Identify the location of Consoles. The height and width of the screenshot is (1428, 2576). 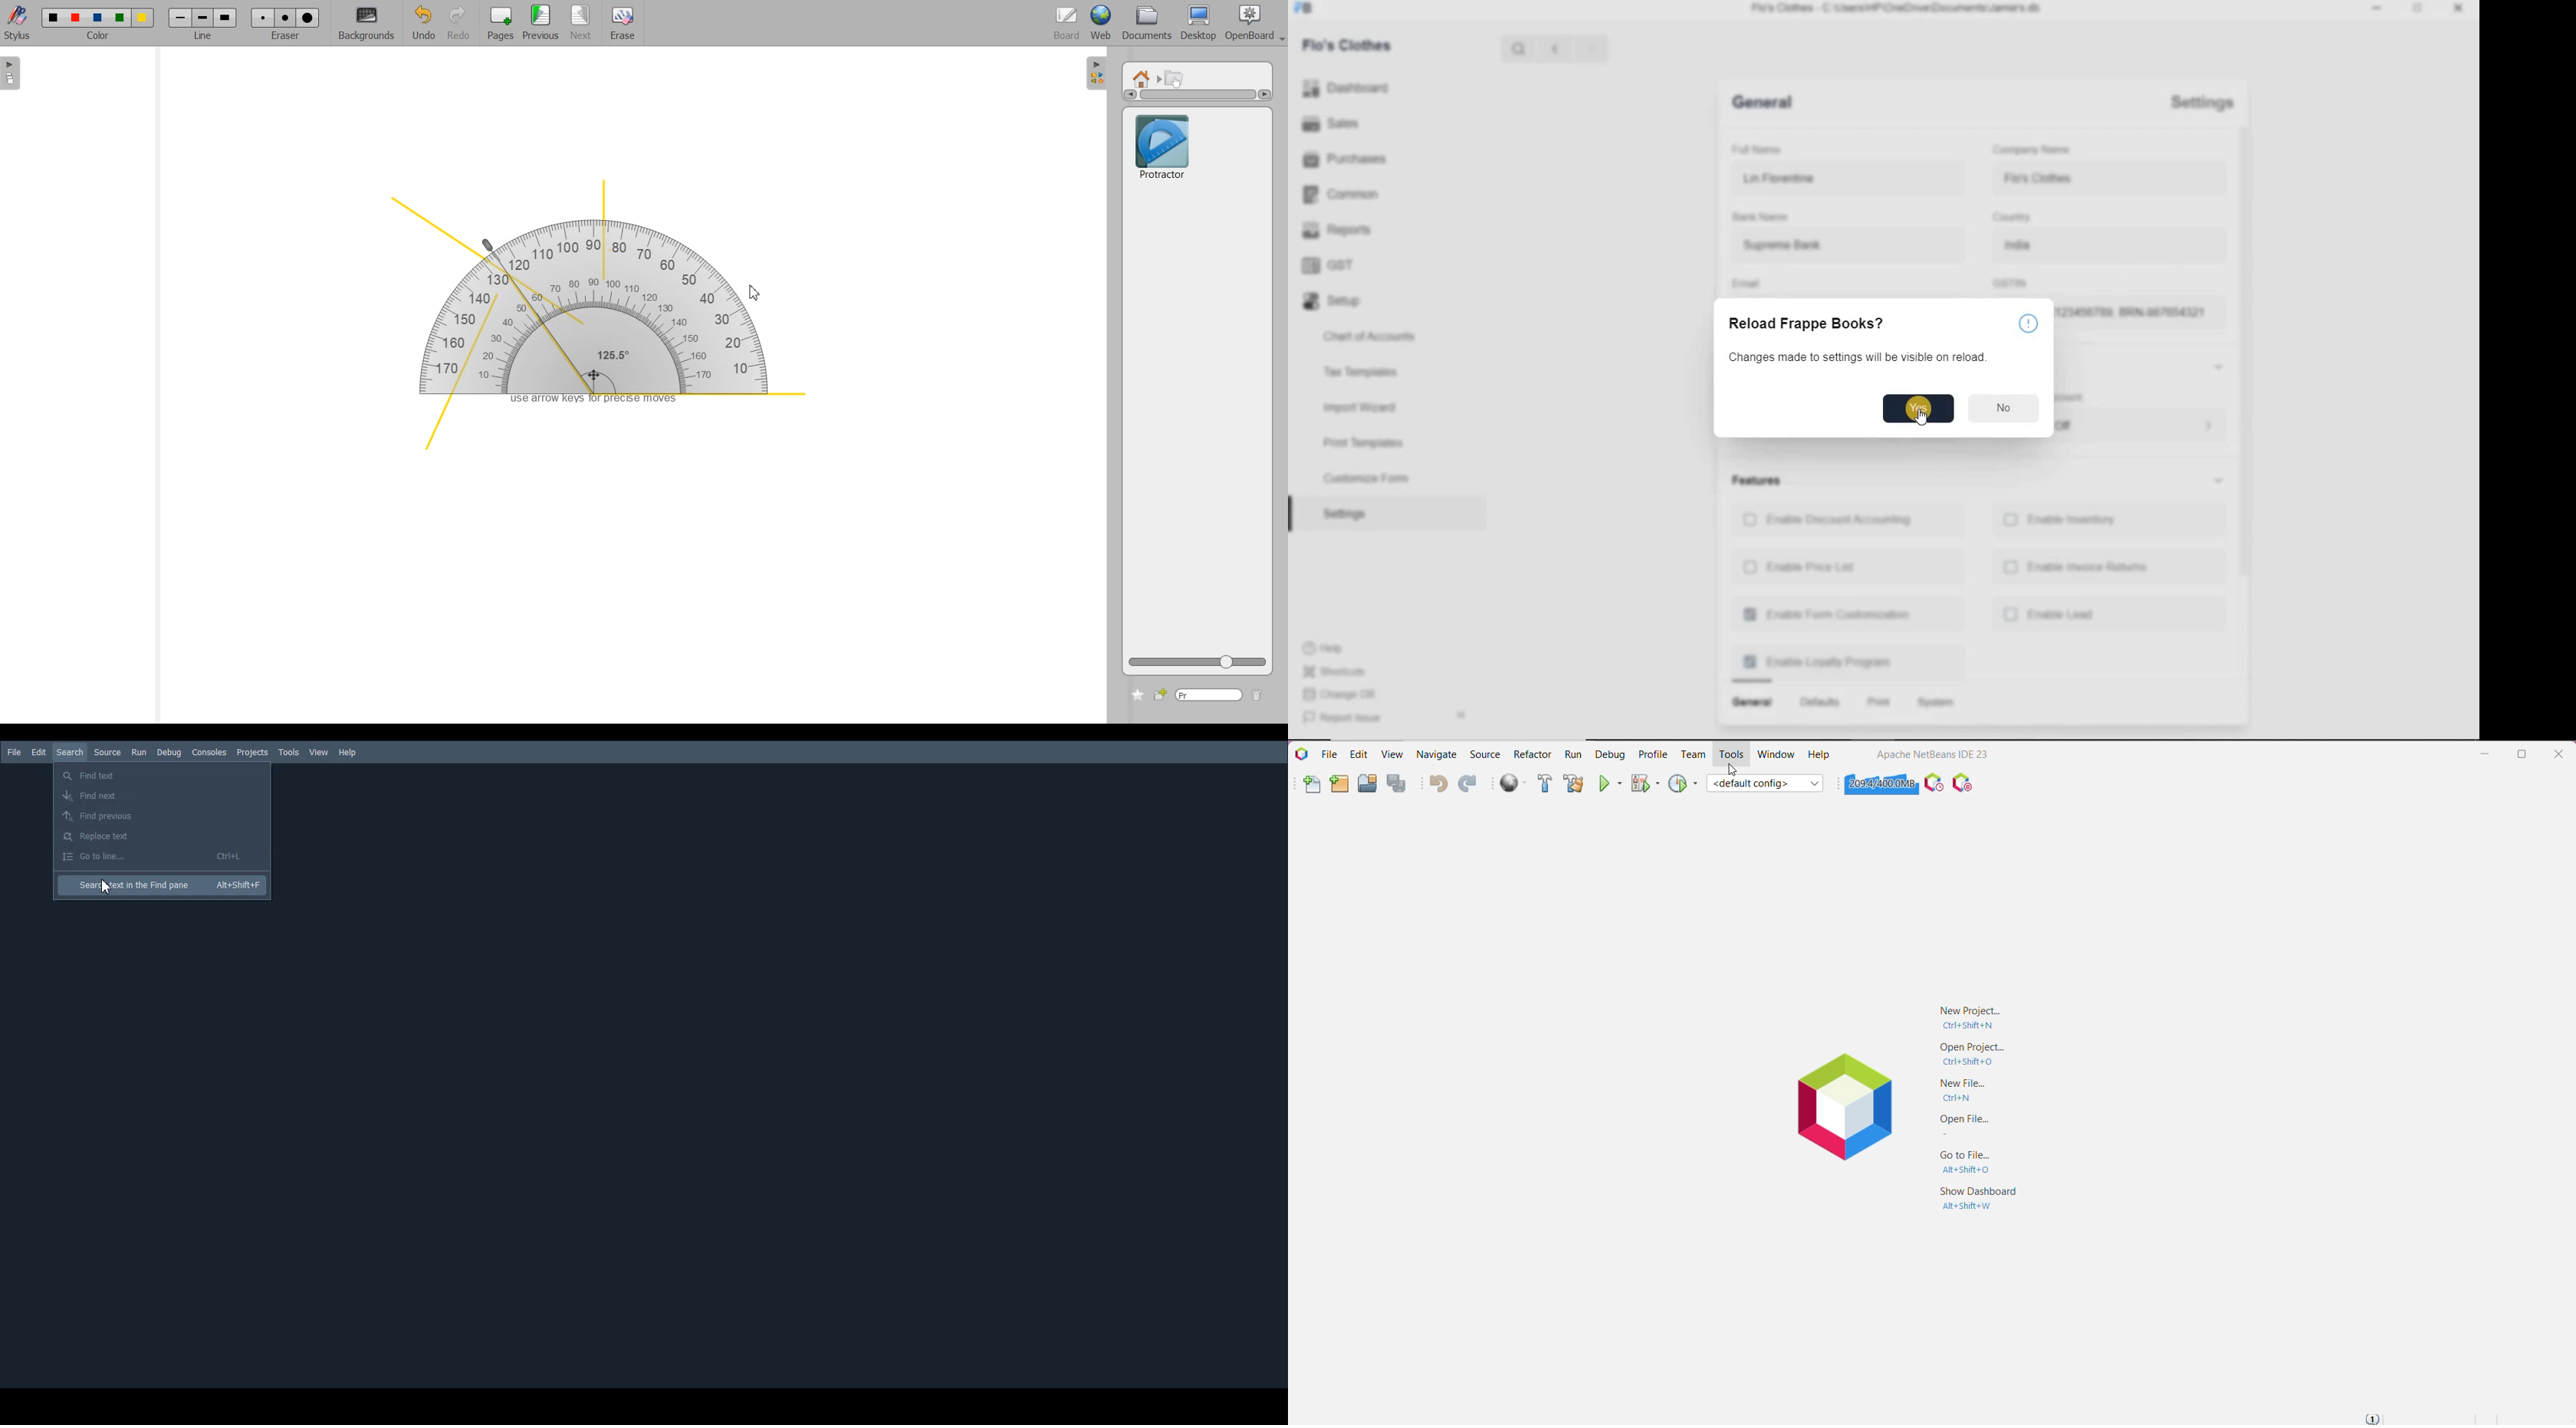
(209, 752).